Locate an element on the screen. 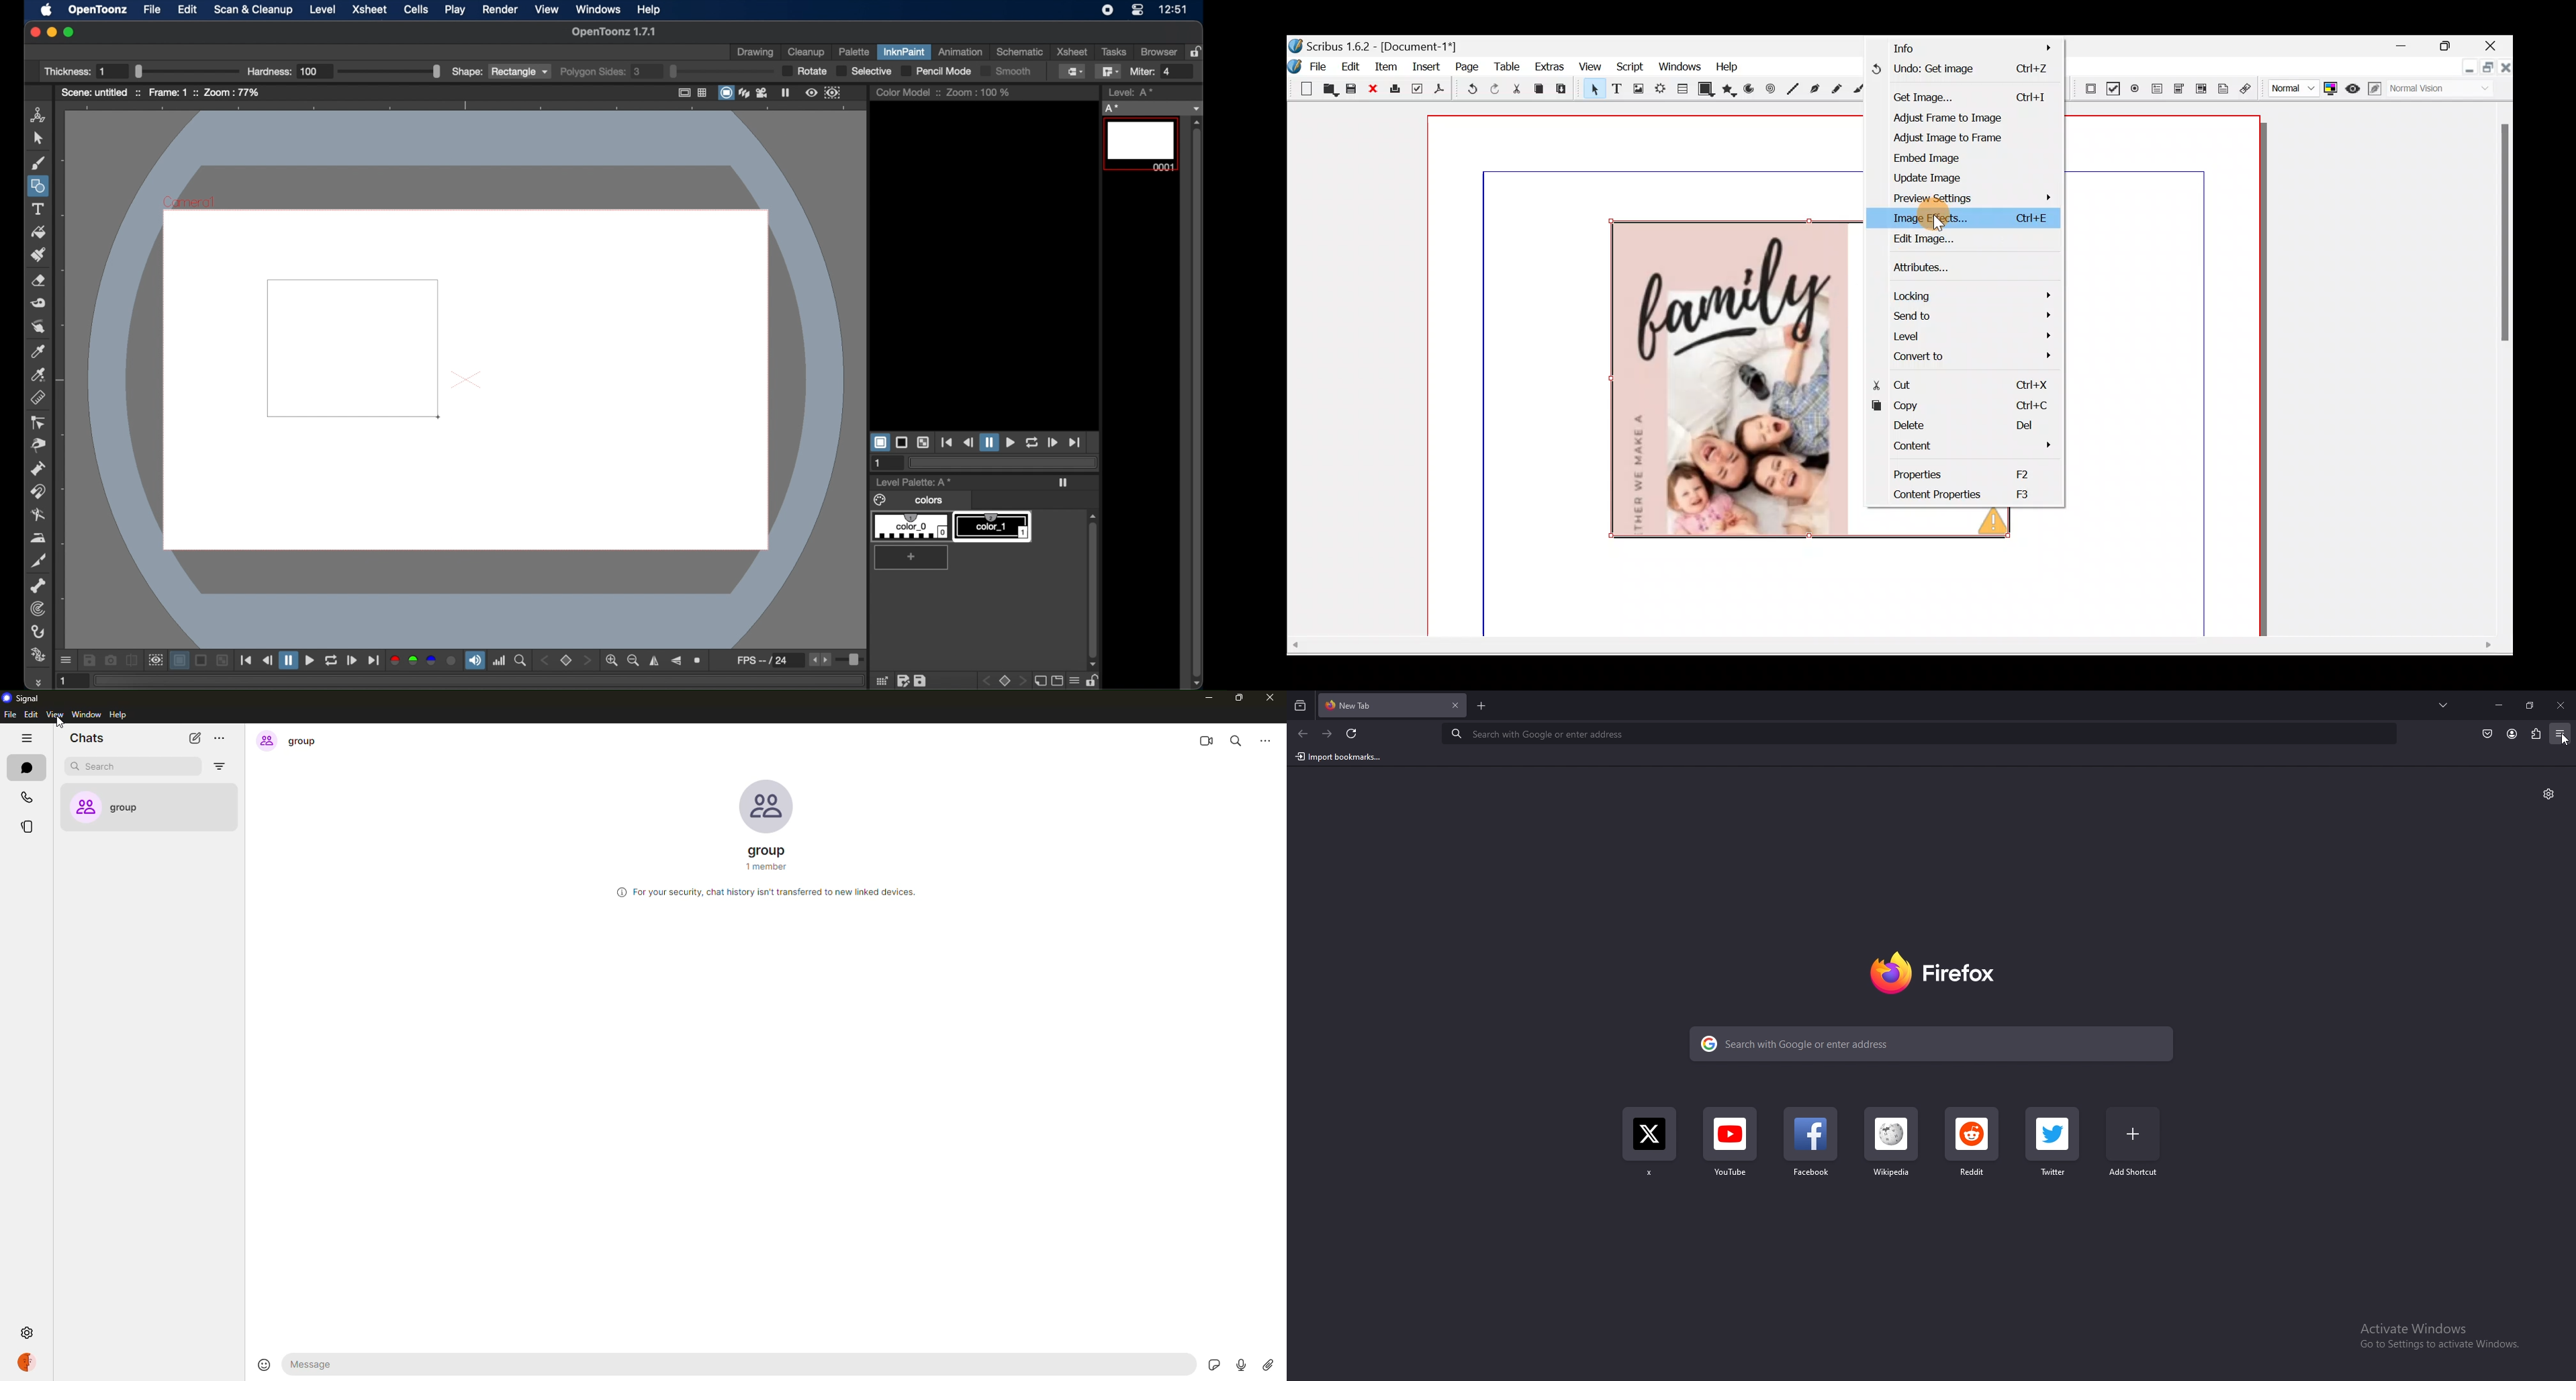 The height and width of the screenshot is (1400, 2576). settings is located at coordinates (26, 1333).